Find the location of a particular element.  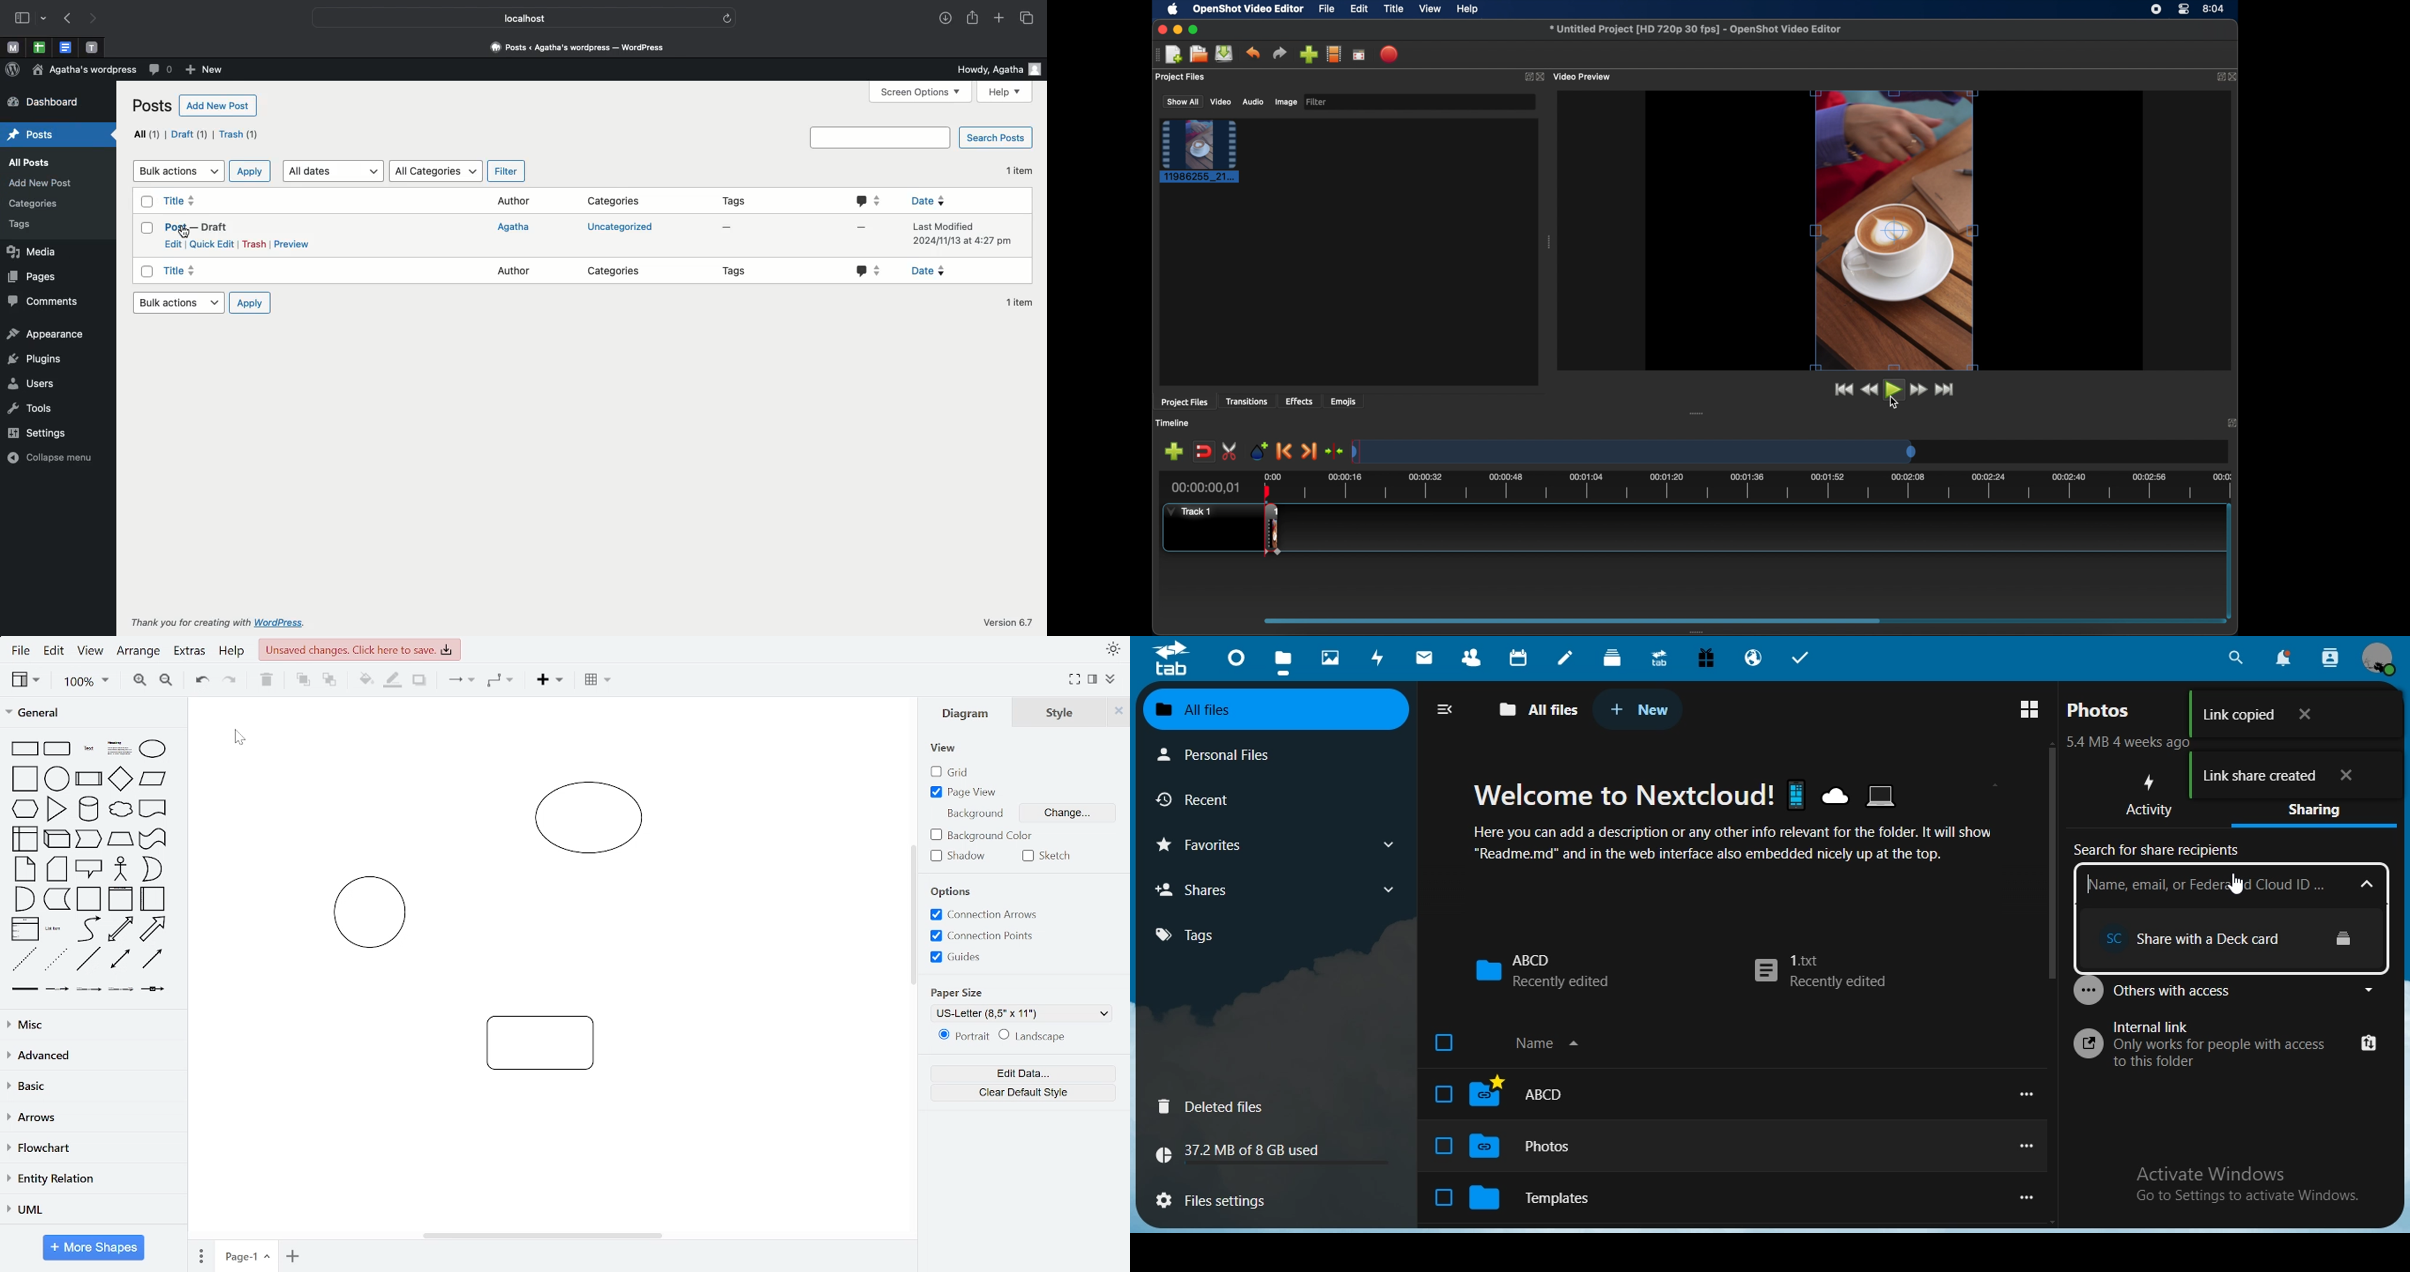

Connector with 3 label is located at coordinates (120, 993).